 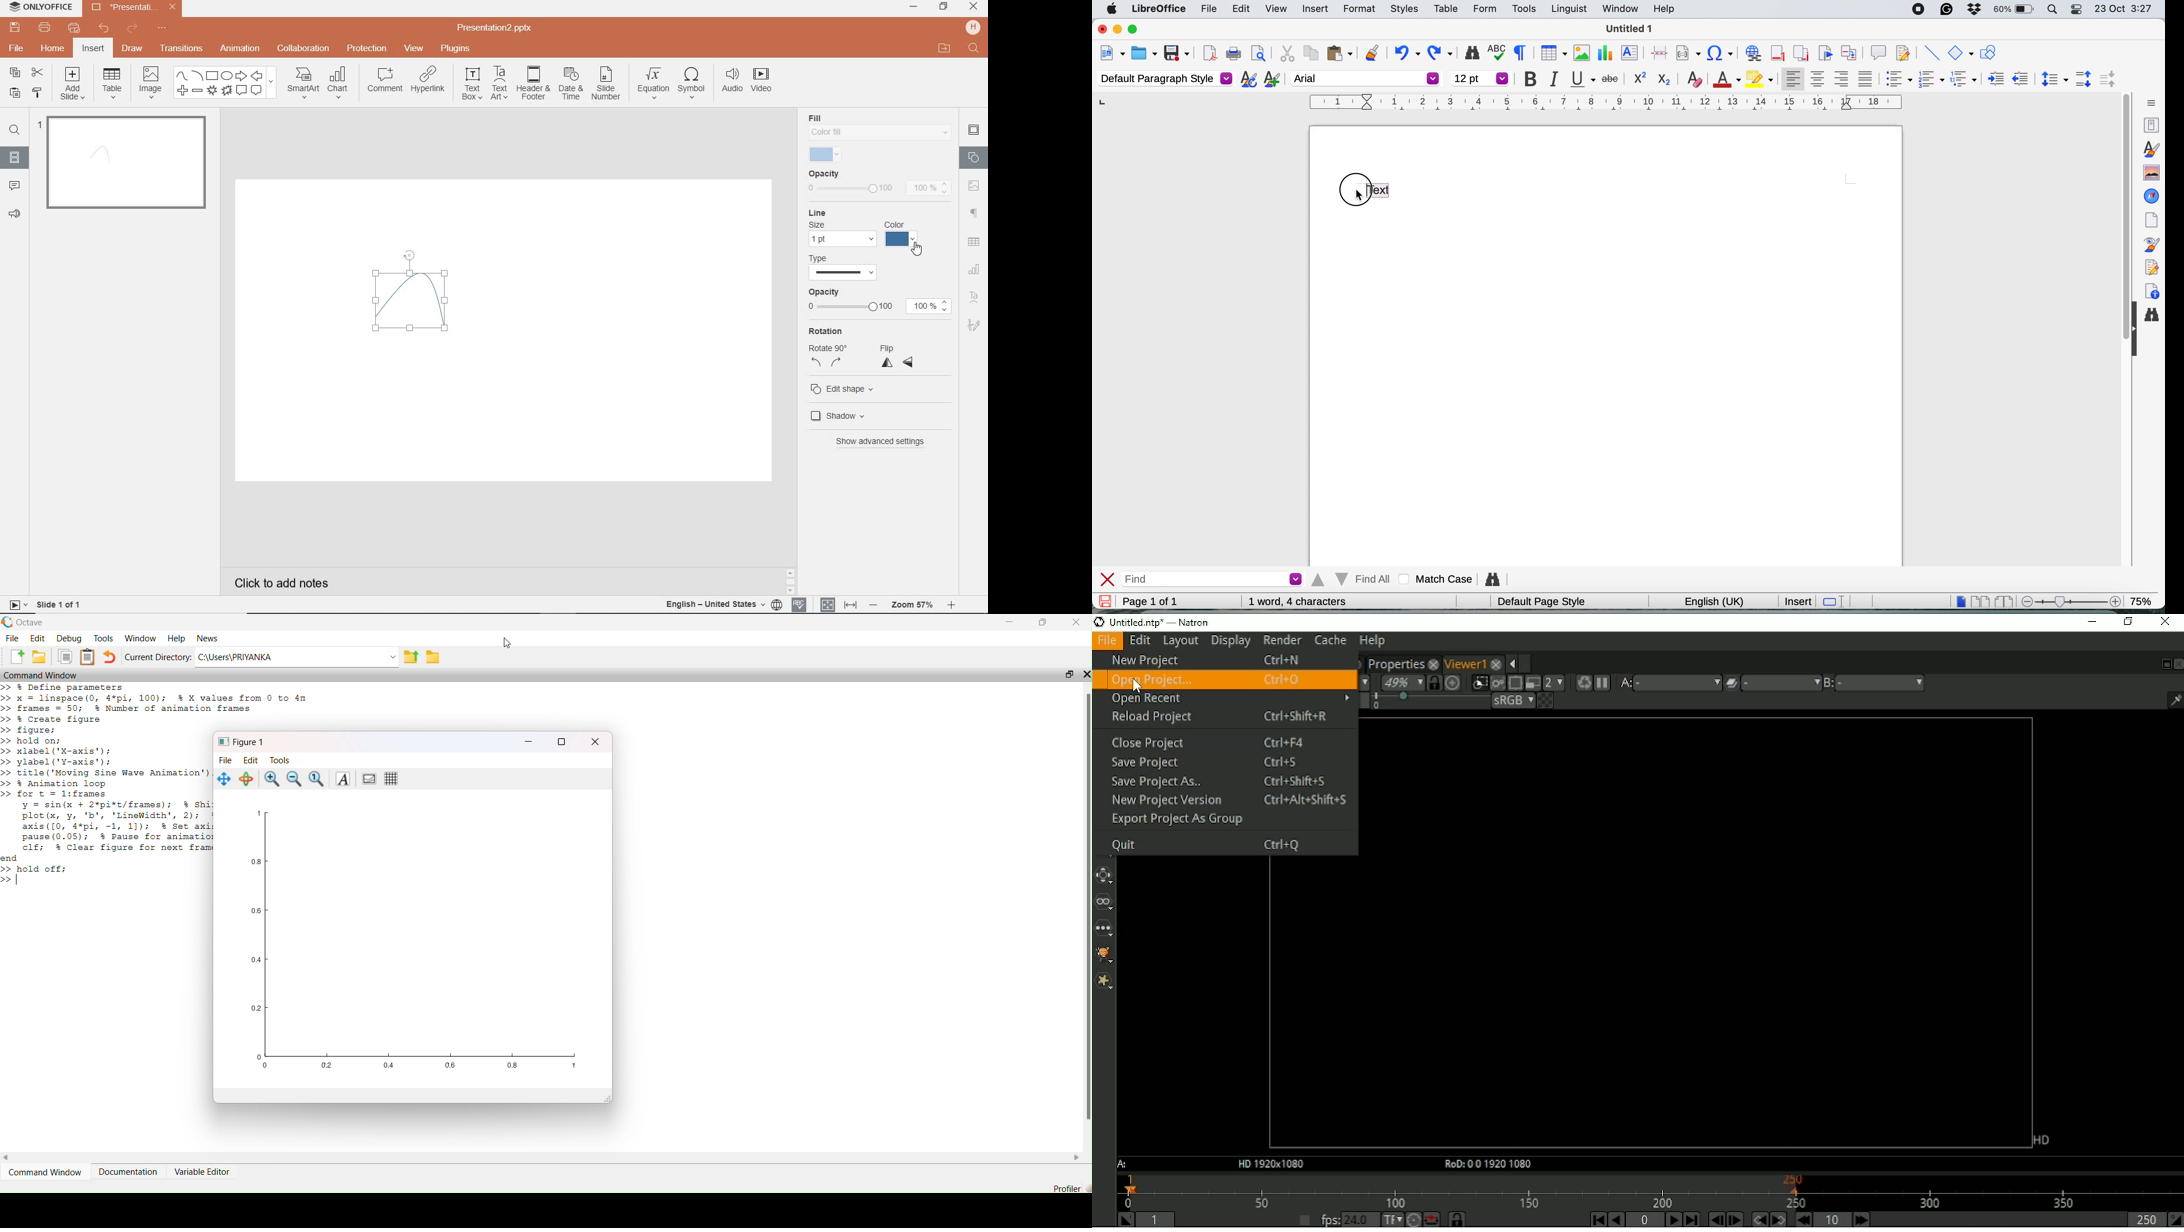 What do you see at coordinates (414, 48) in the screenshot?
I see `VIEW` at bounding box center [414, 48].